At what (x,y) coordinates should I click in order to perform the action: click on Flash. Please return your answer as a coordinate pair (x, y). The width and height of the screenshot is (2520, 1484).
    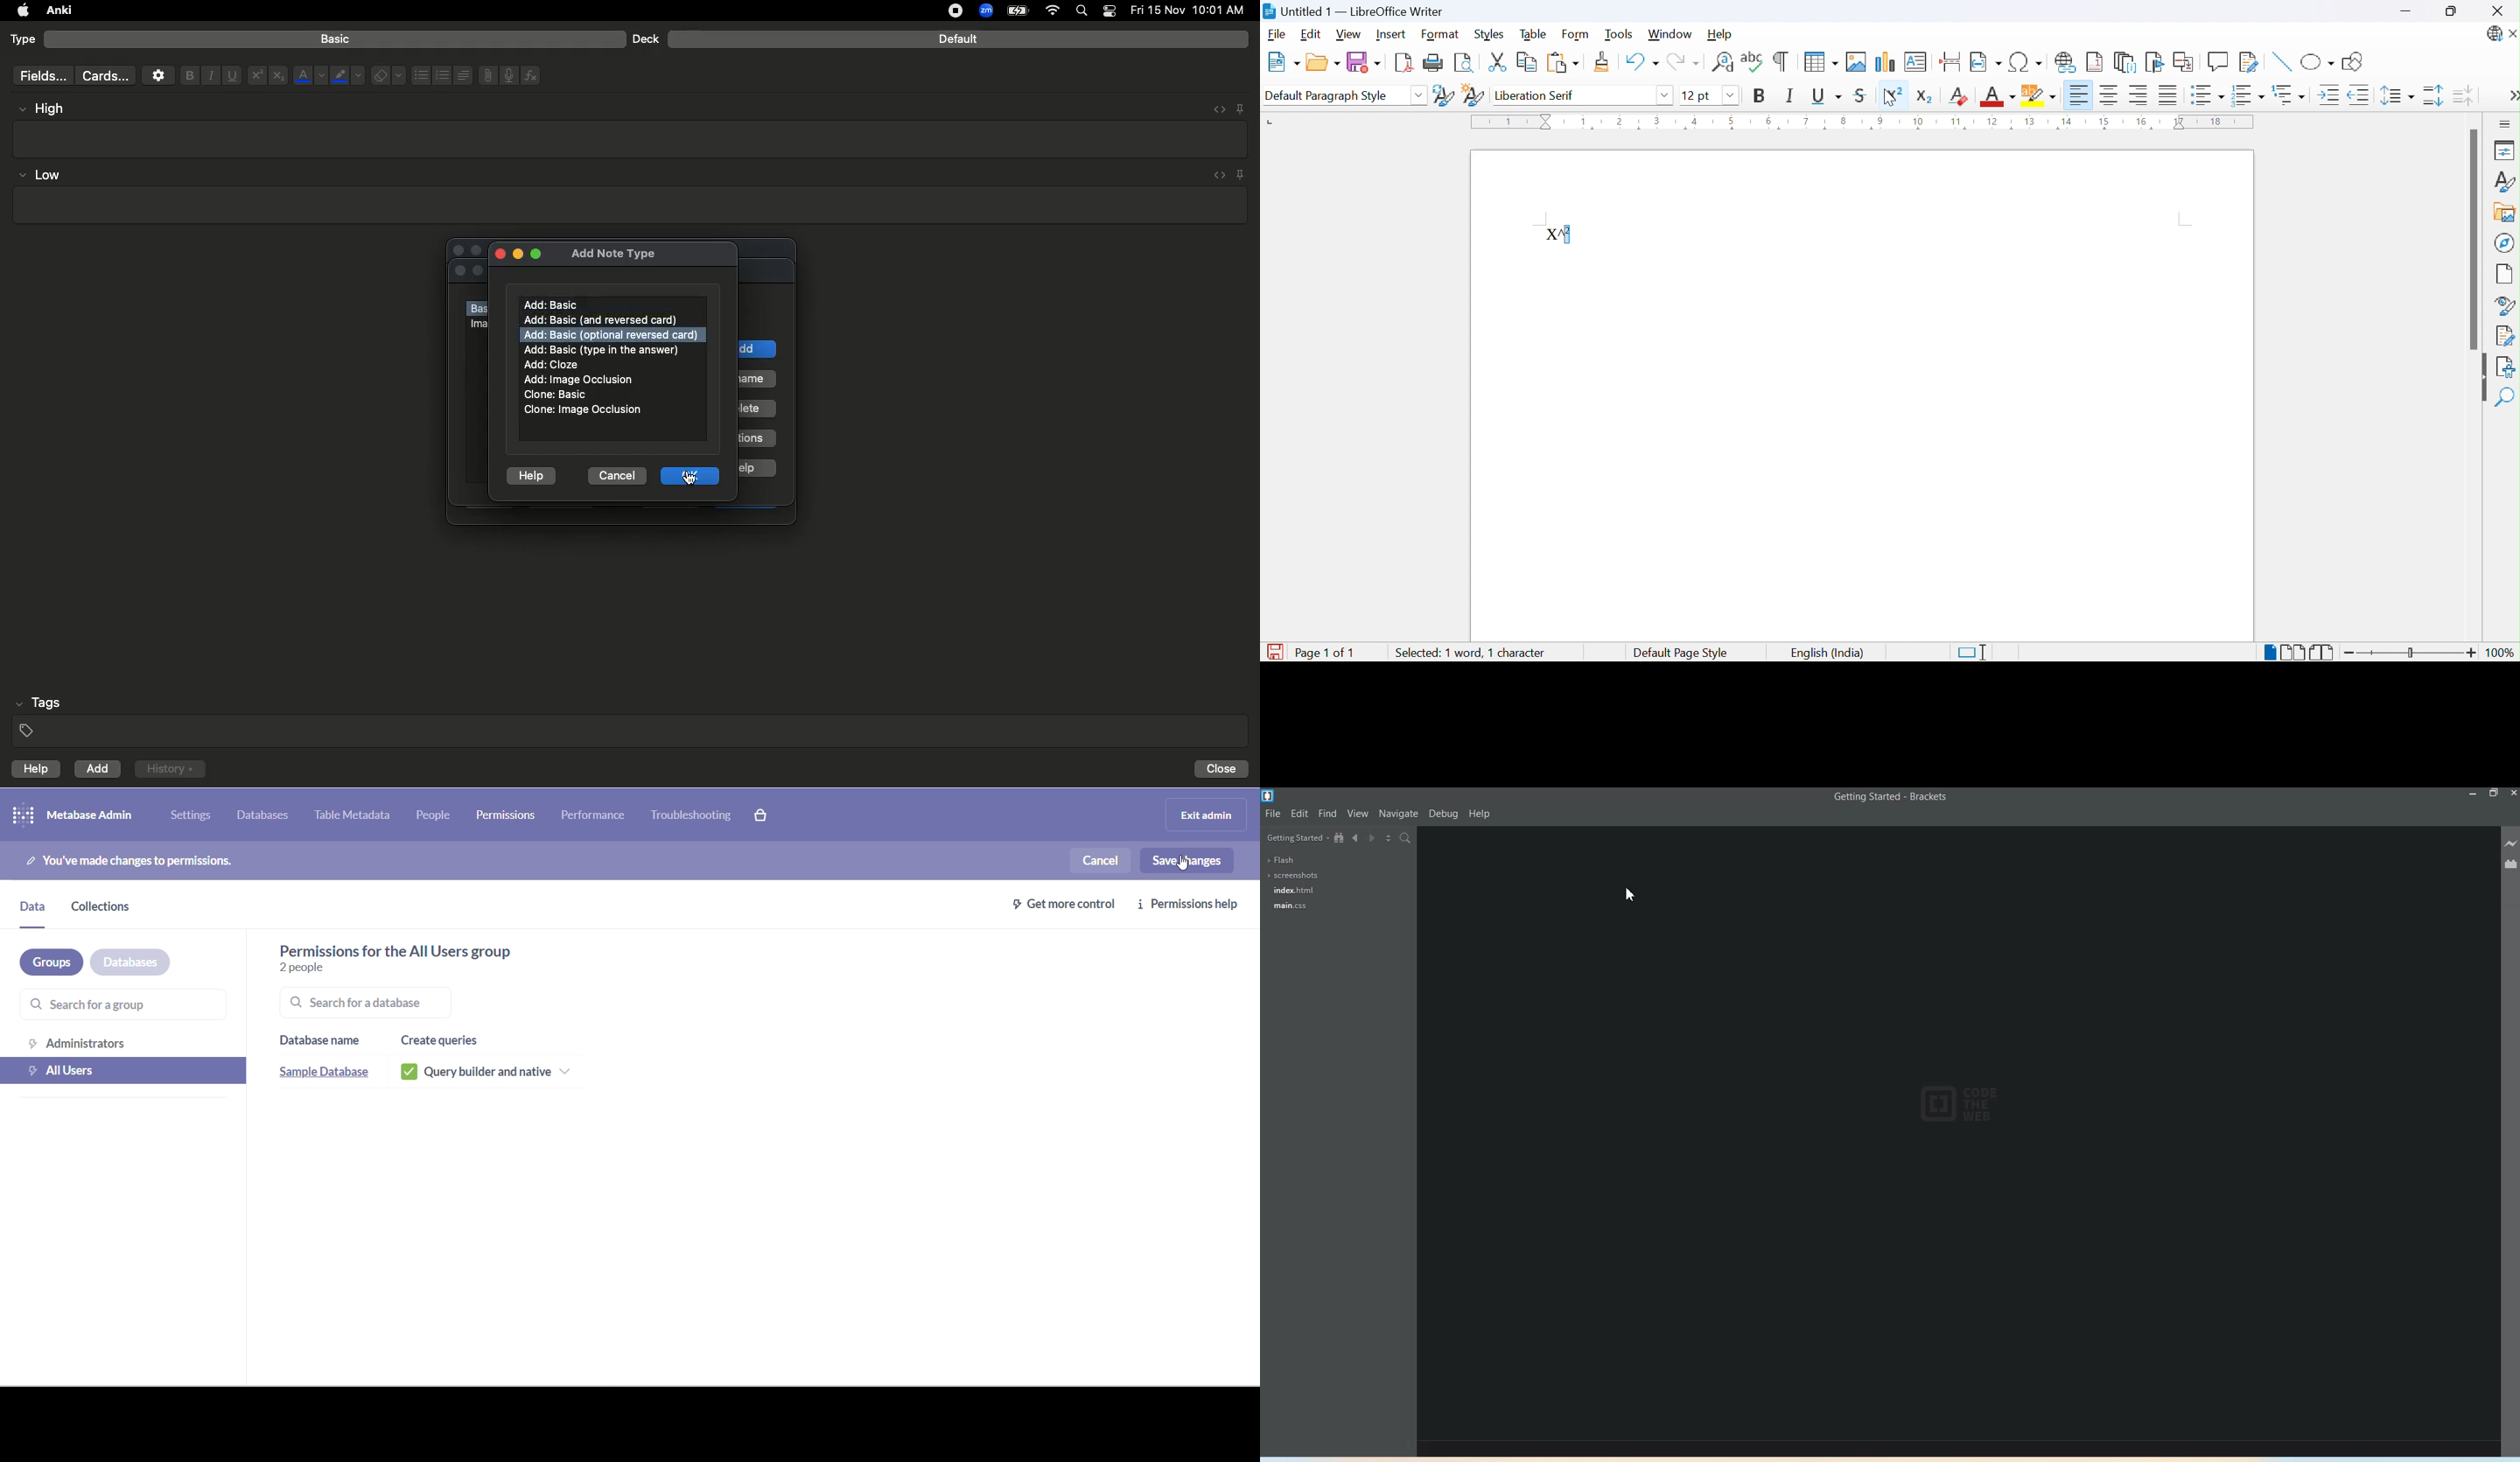
    Looking at the image, I should click on (1282, 860).